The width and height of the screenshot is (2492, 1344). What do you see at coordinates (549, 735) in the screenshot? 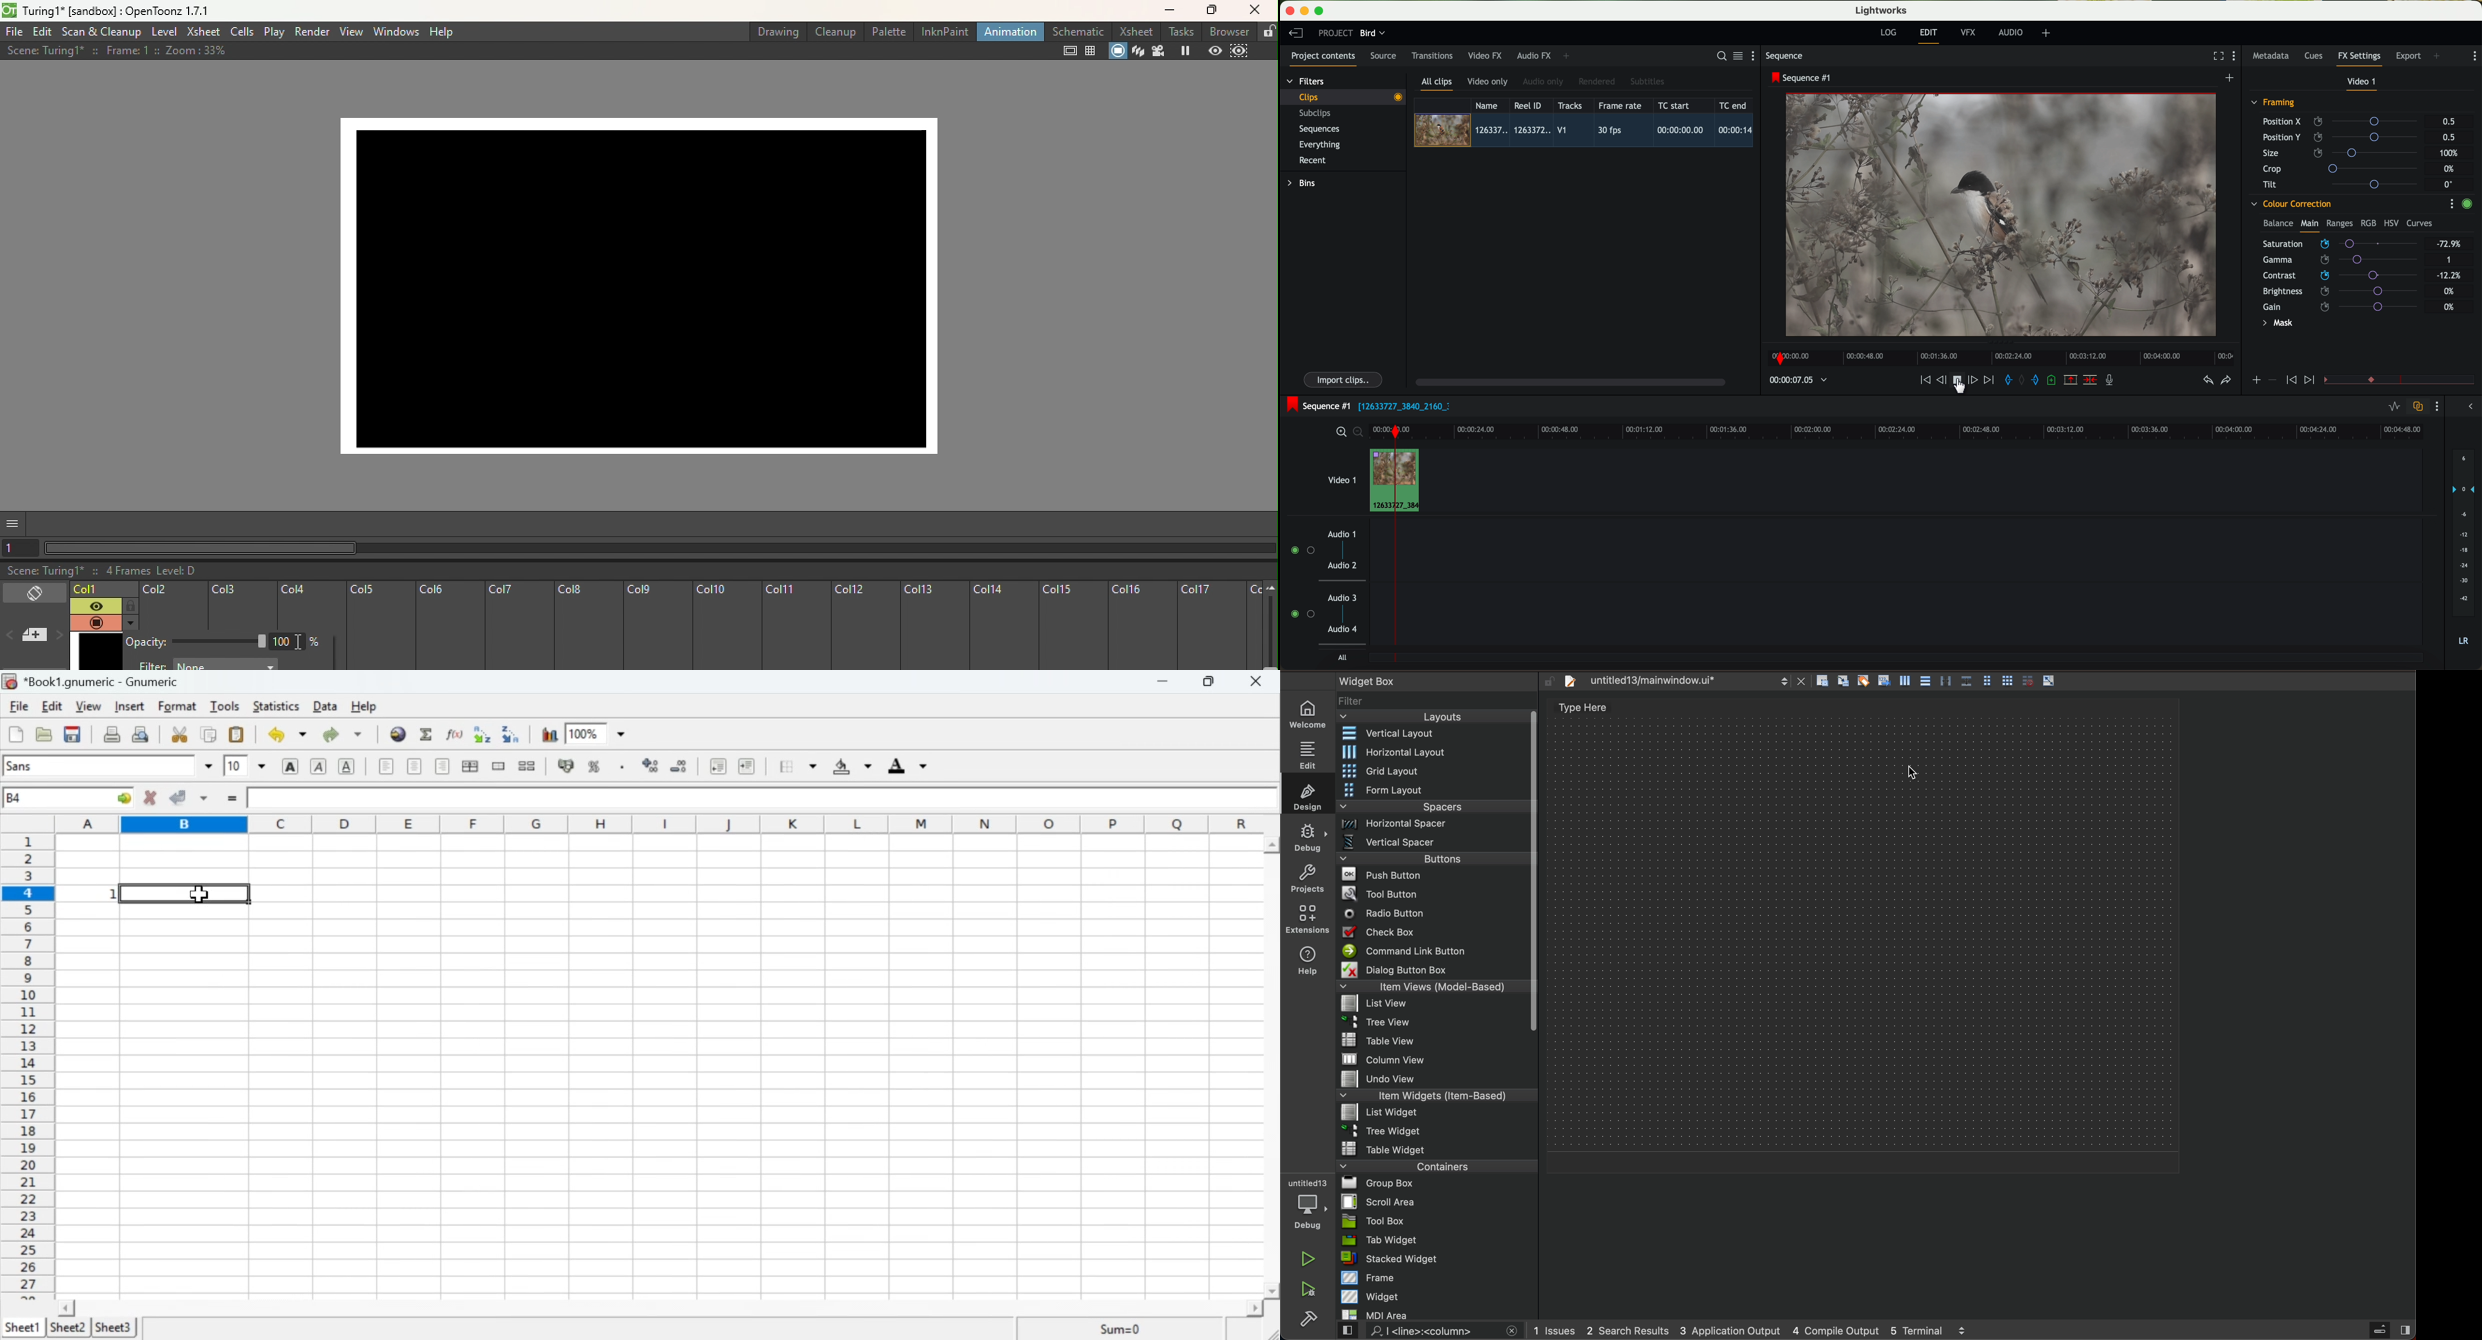
I see `Charts` at bounding box center [549, 735].